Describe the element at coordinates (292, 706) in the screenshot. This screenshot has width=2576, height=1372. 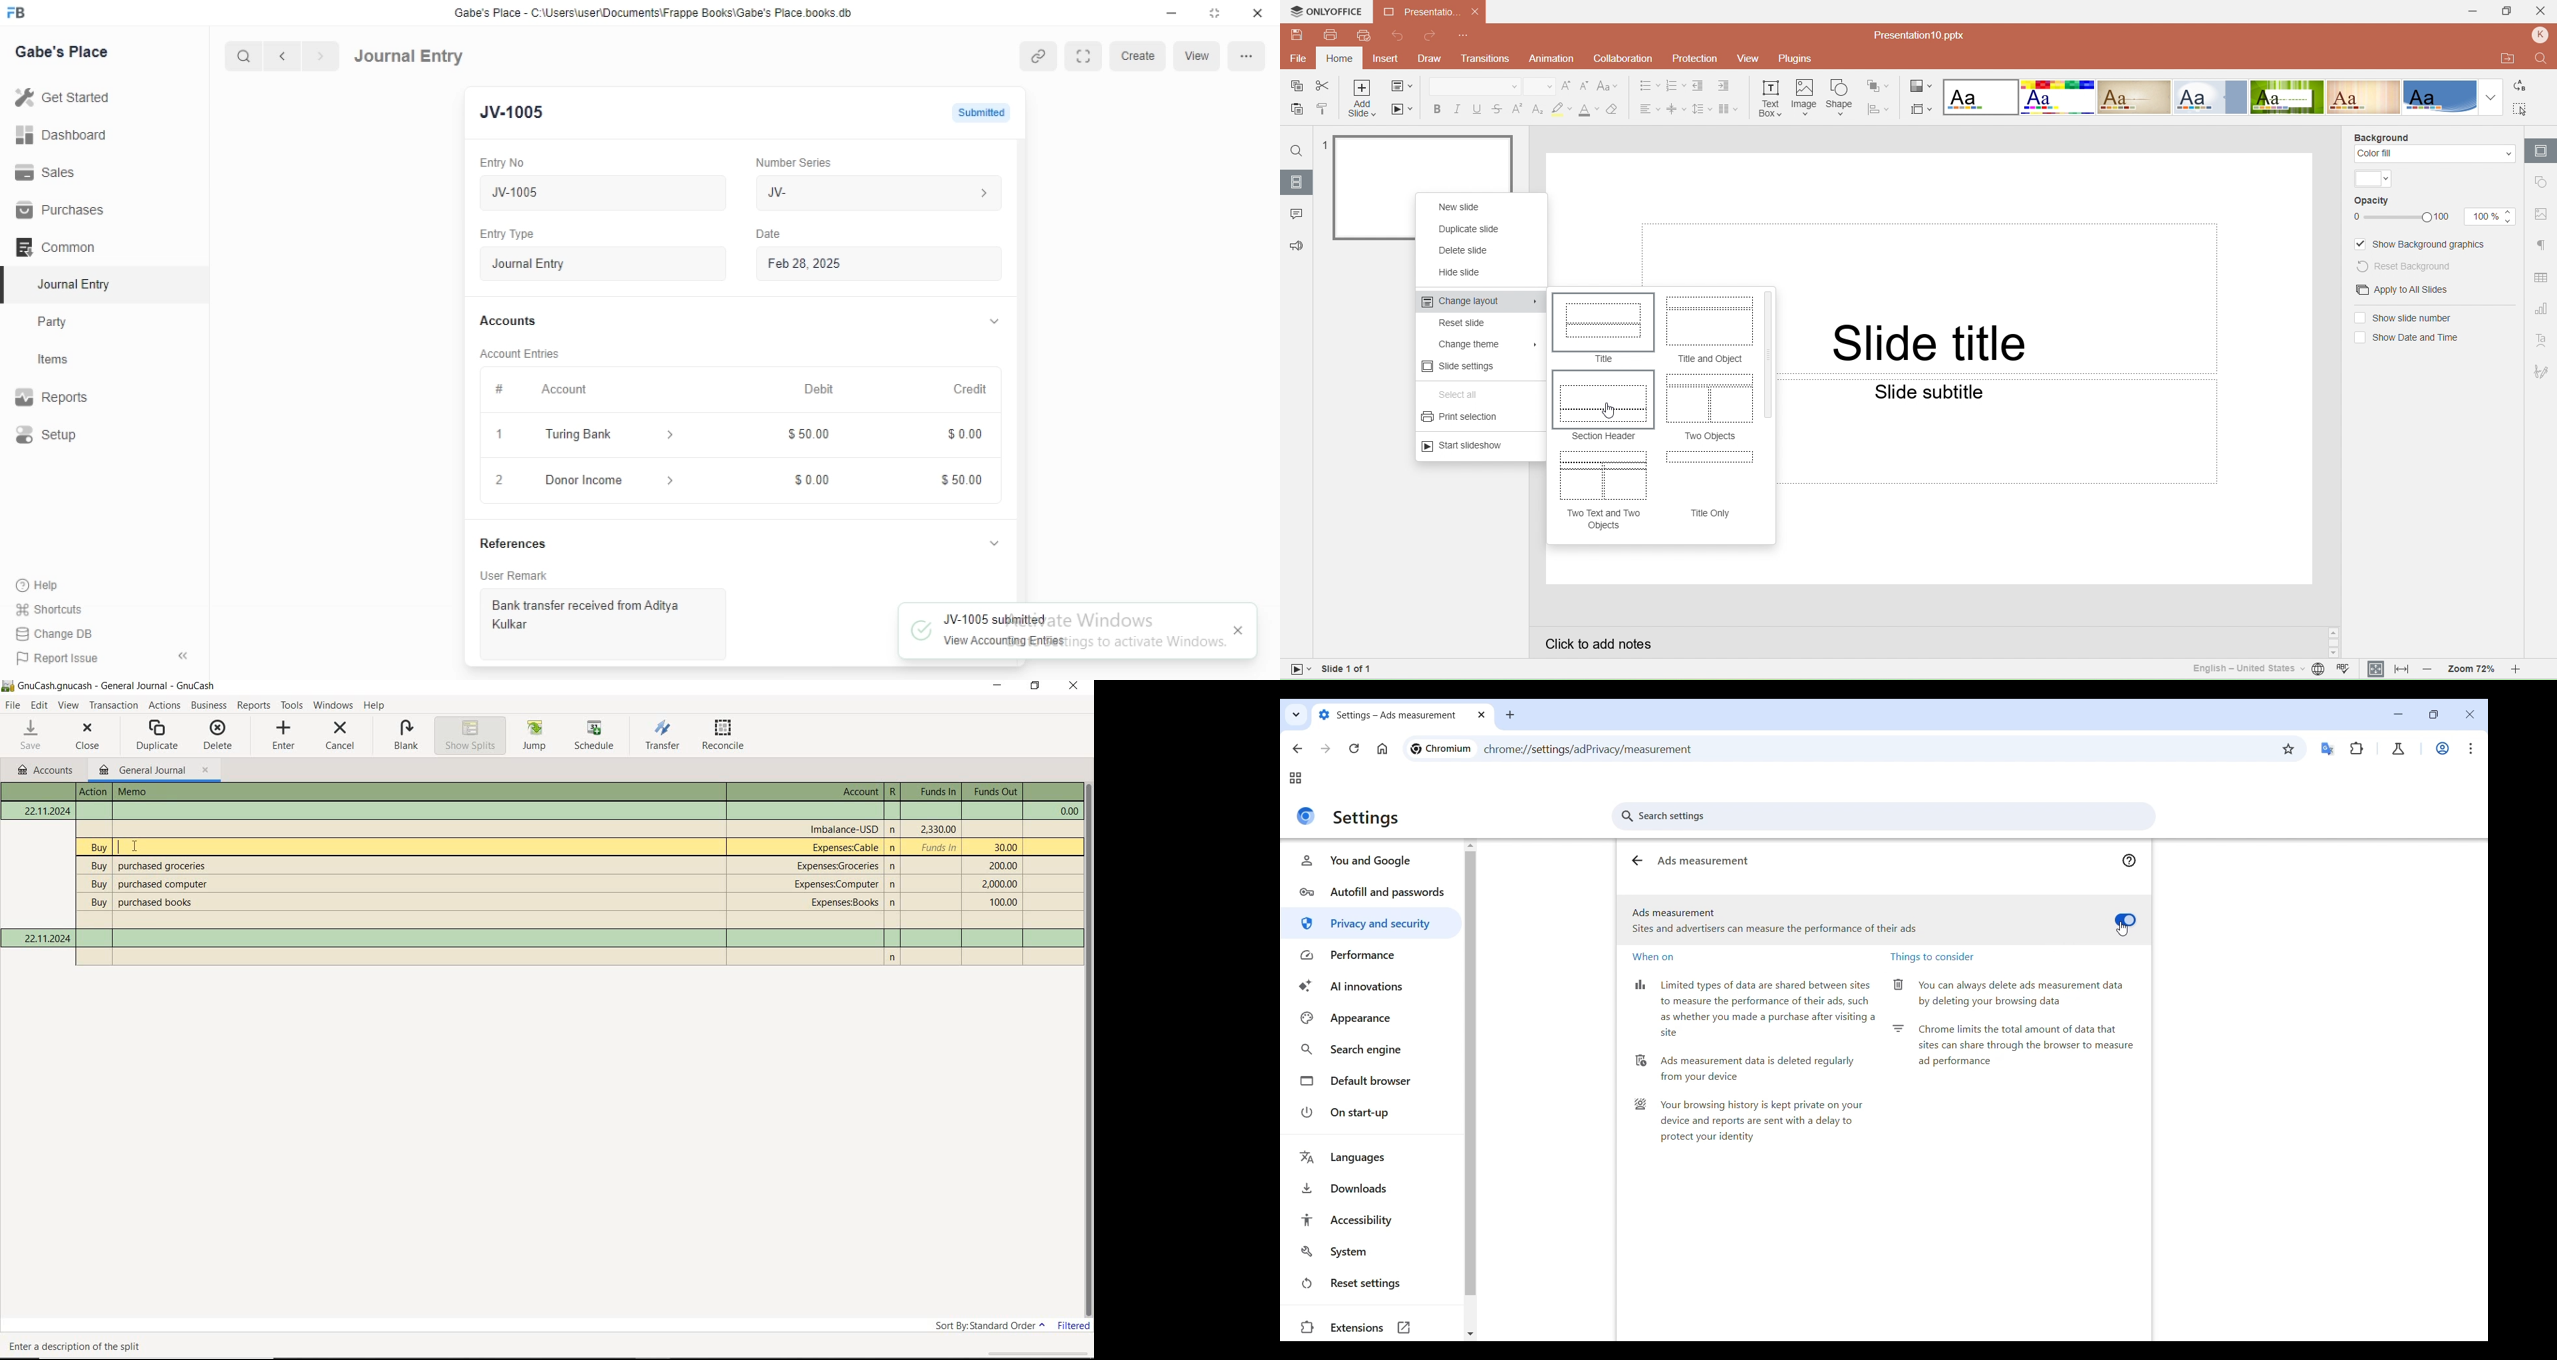
I see `TOOLS` at that location.